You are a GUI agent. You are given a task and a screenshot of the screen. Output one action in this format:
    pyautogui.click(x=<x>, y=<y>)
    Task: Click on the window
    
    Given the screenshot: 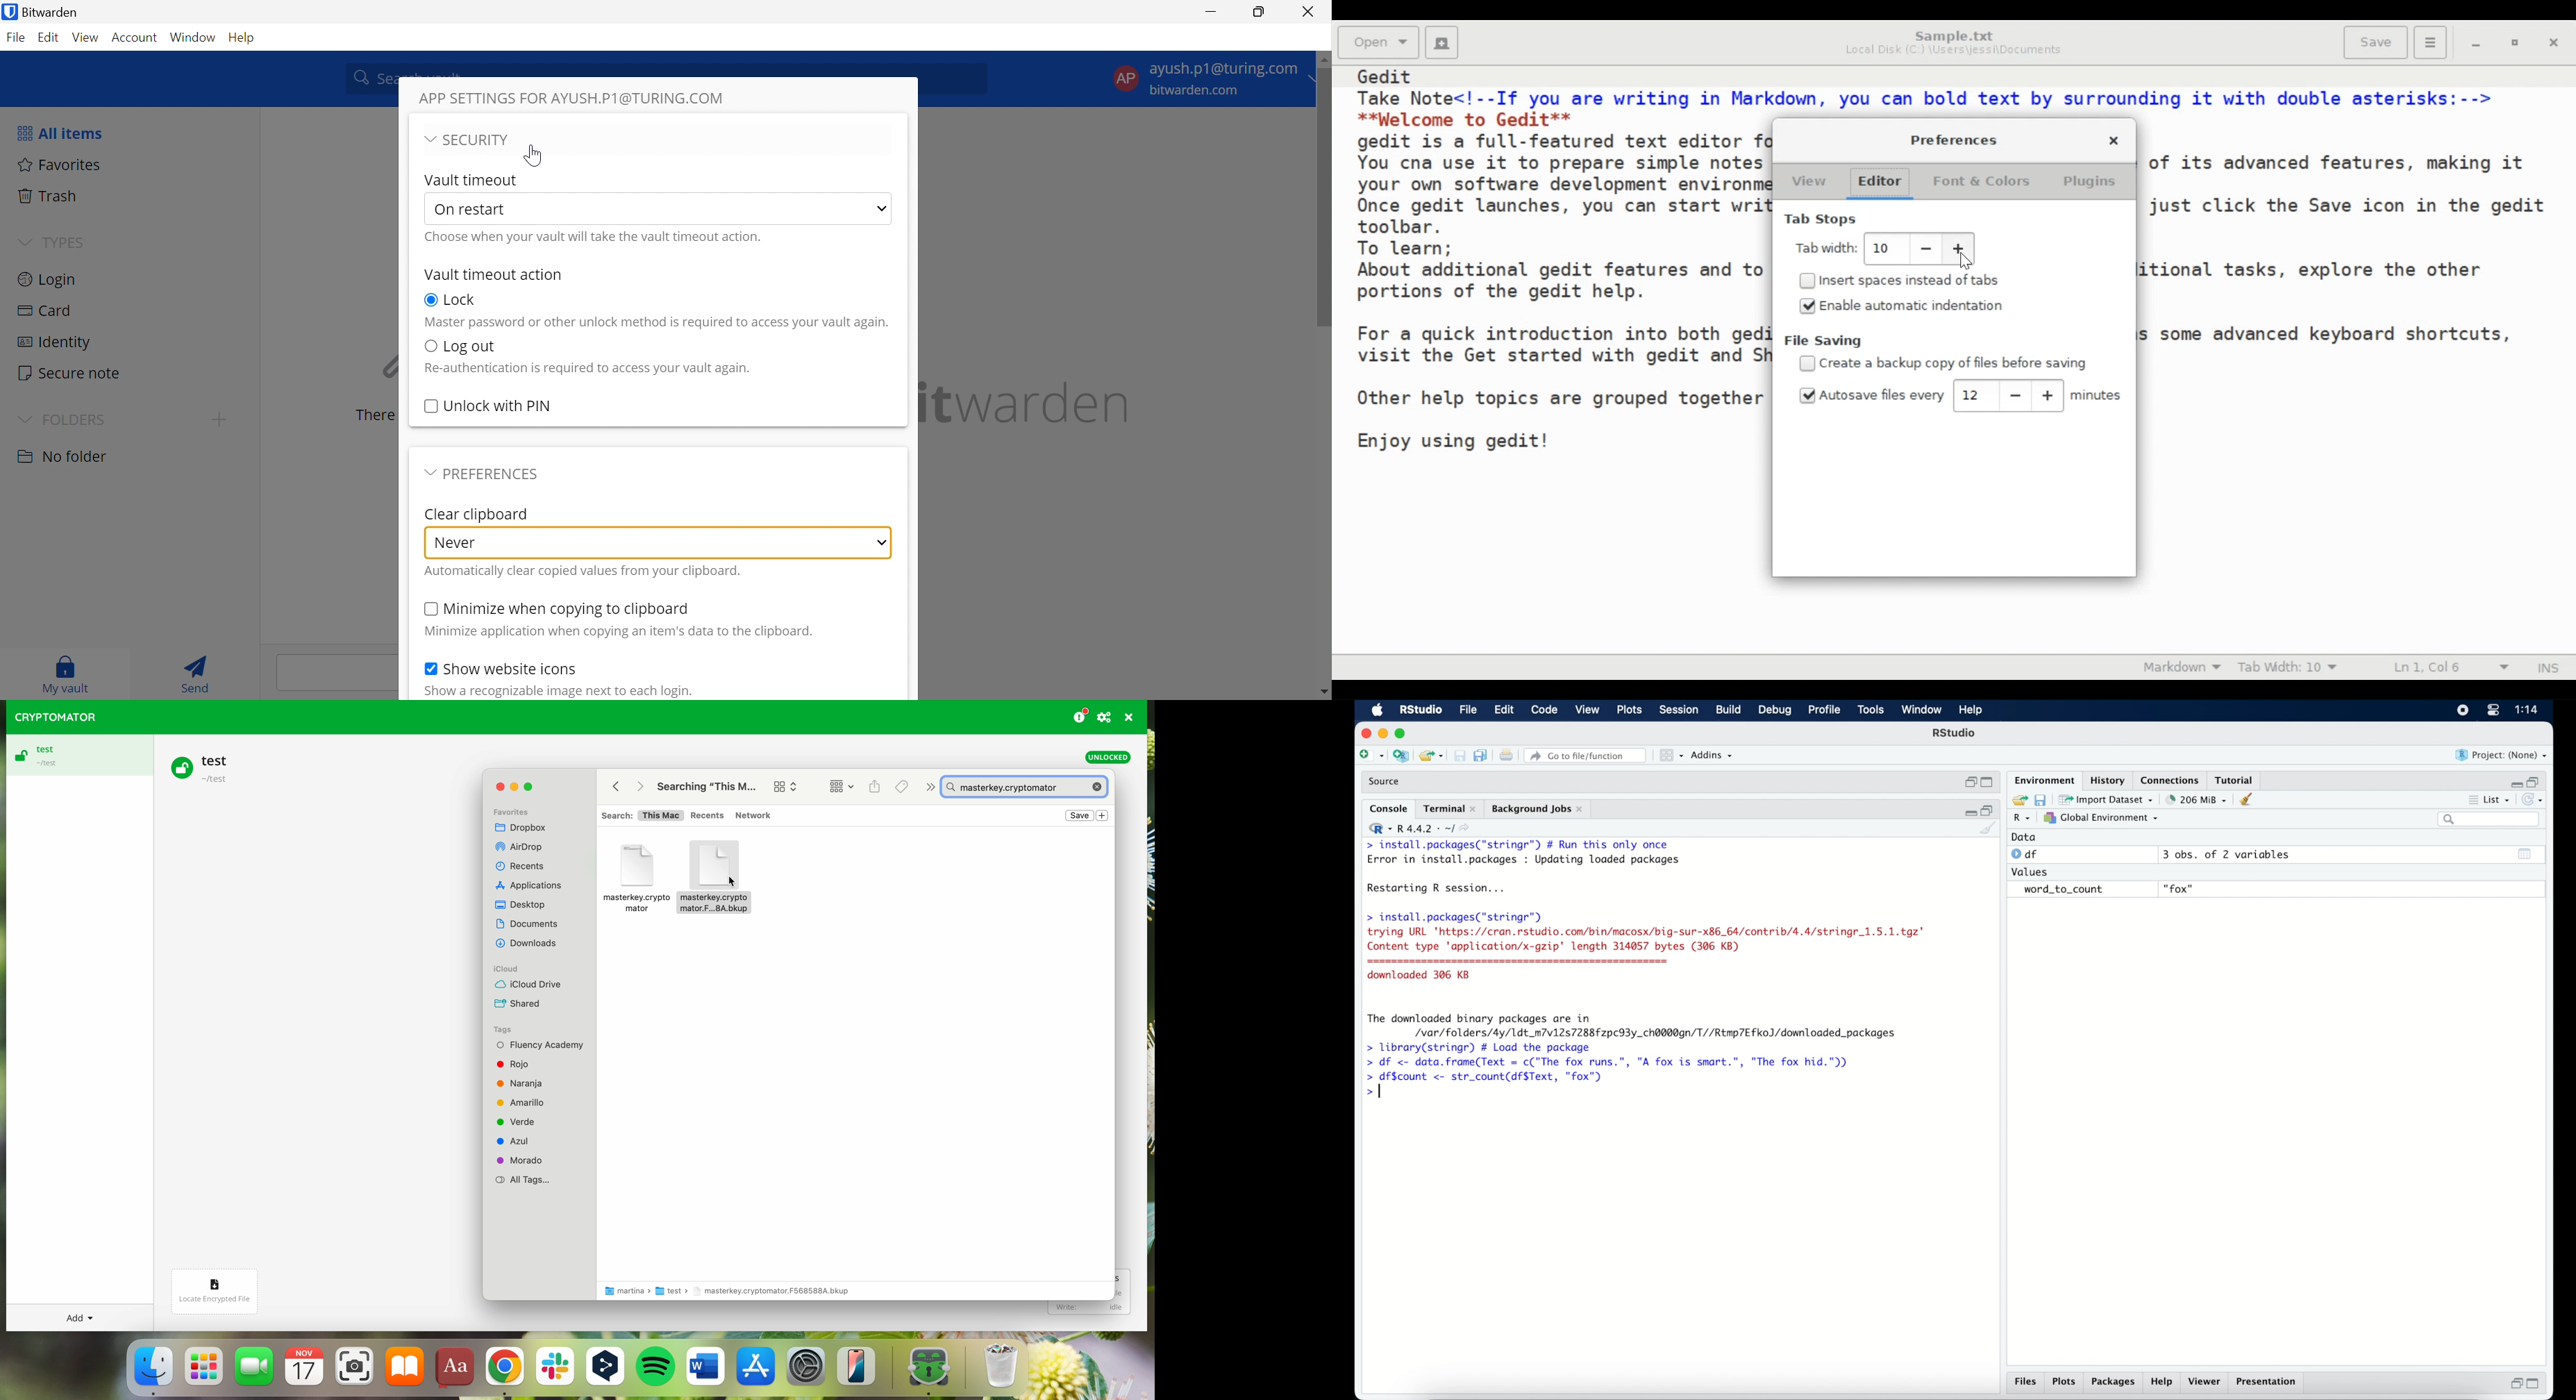 What is the action you would take?
    pyautogui.click(x=1921, y=710)
    